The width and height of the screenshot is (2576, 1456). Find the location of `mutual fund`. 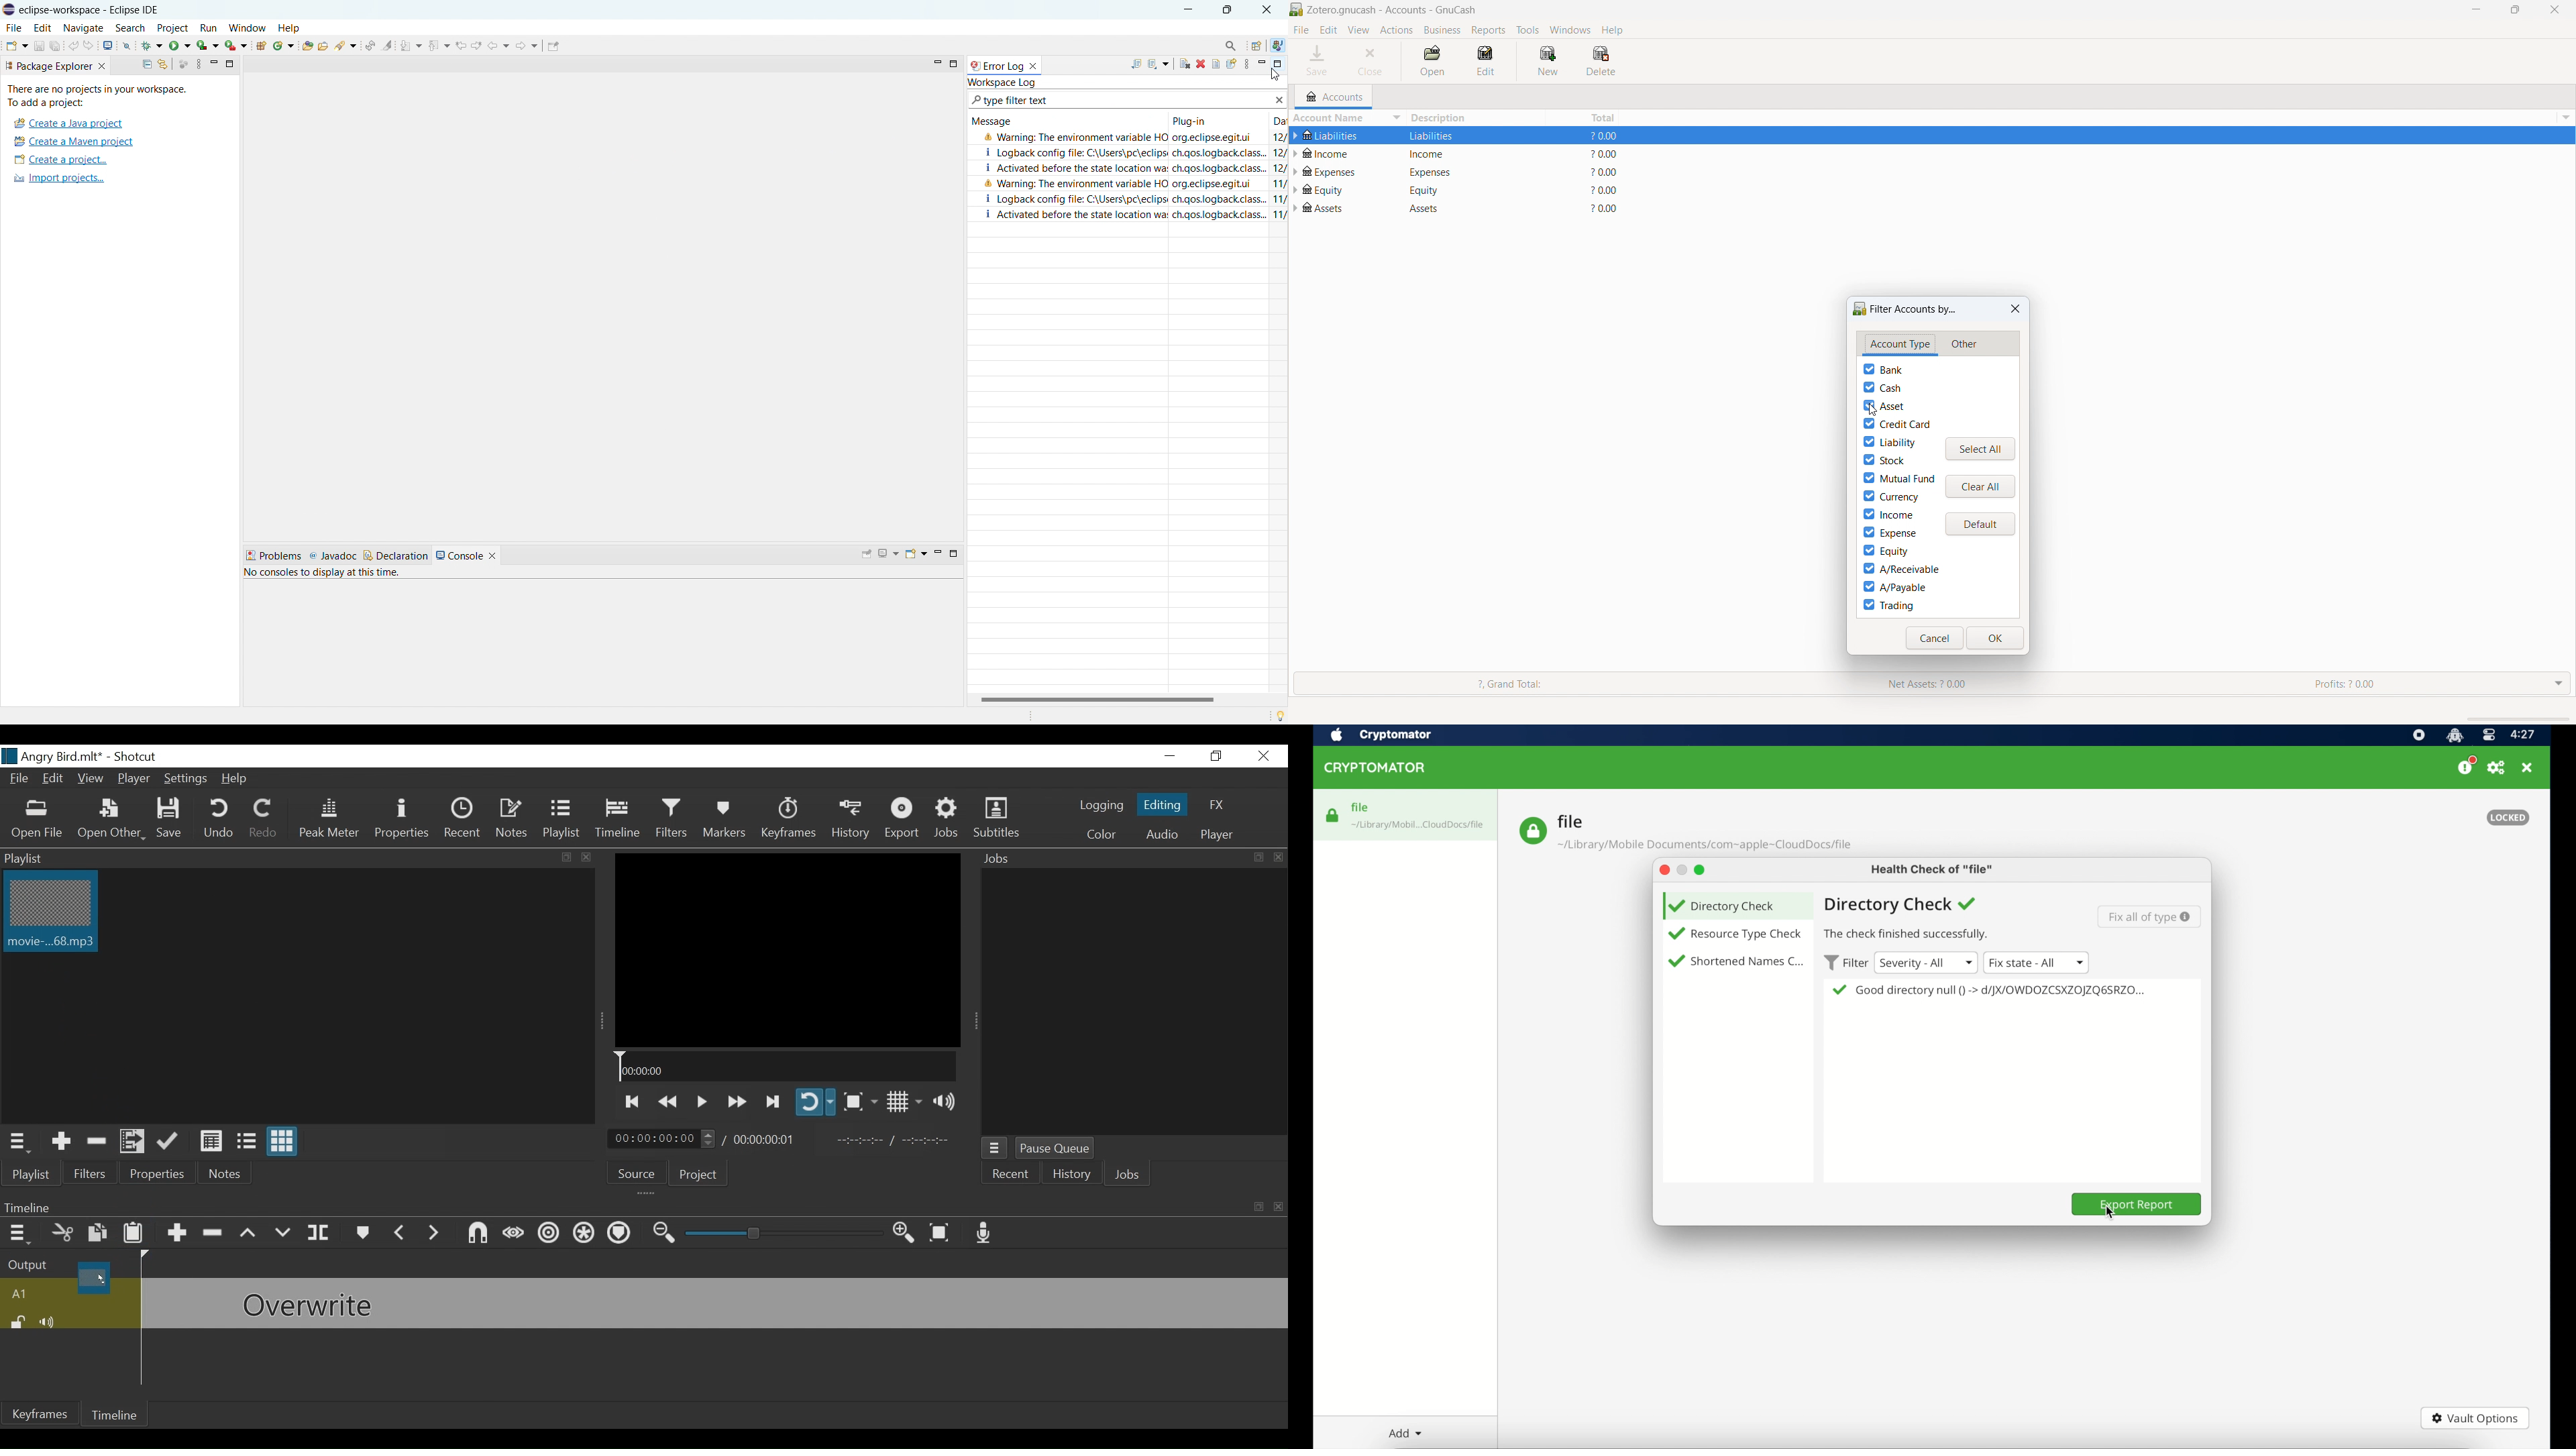

mutual fund is located at coordinates (1899, 478).